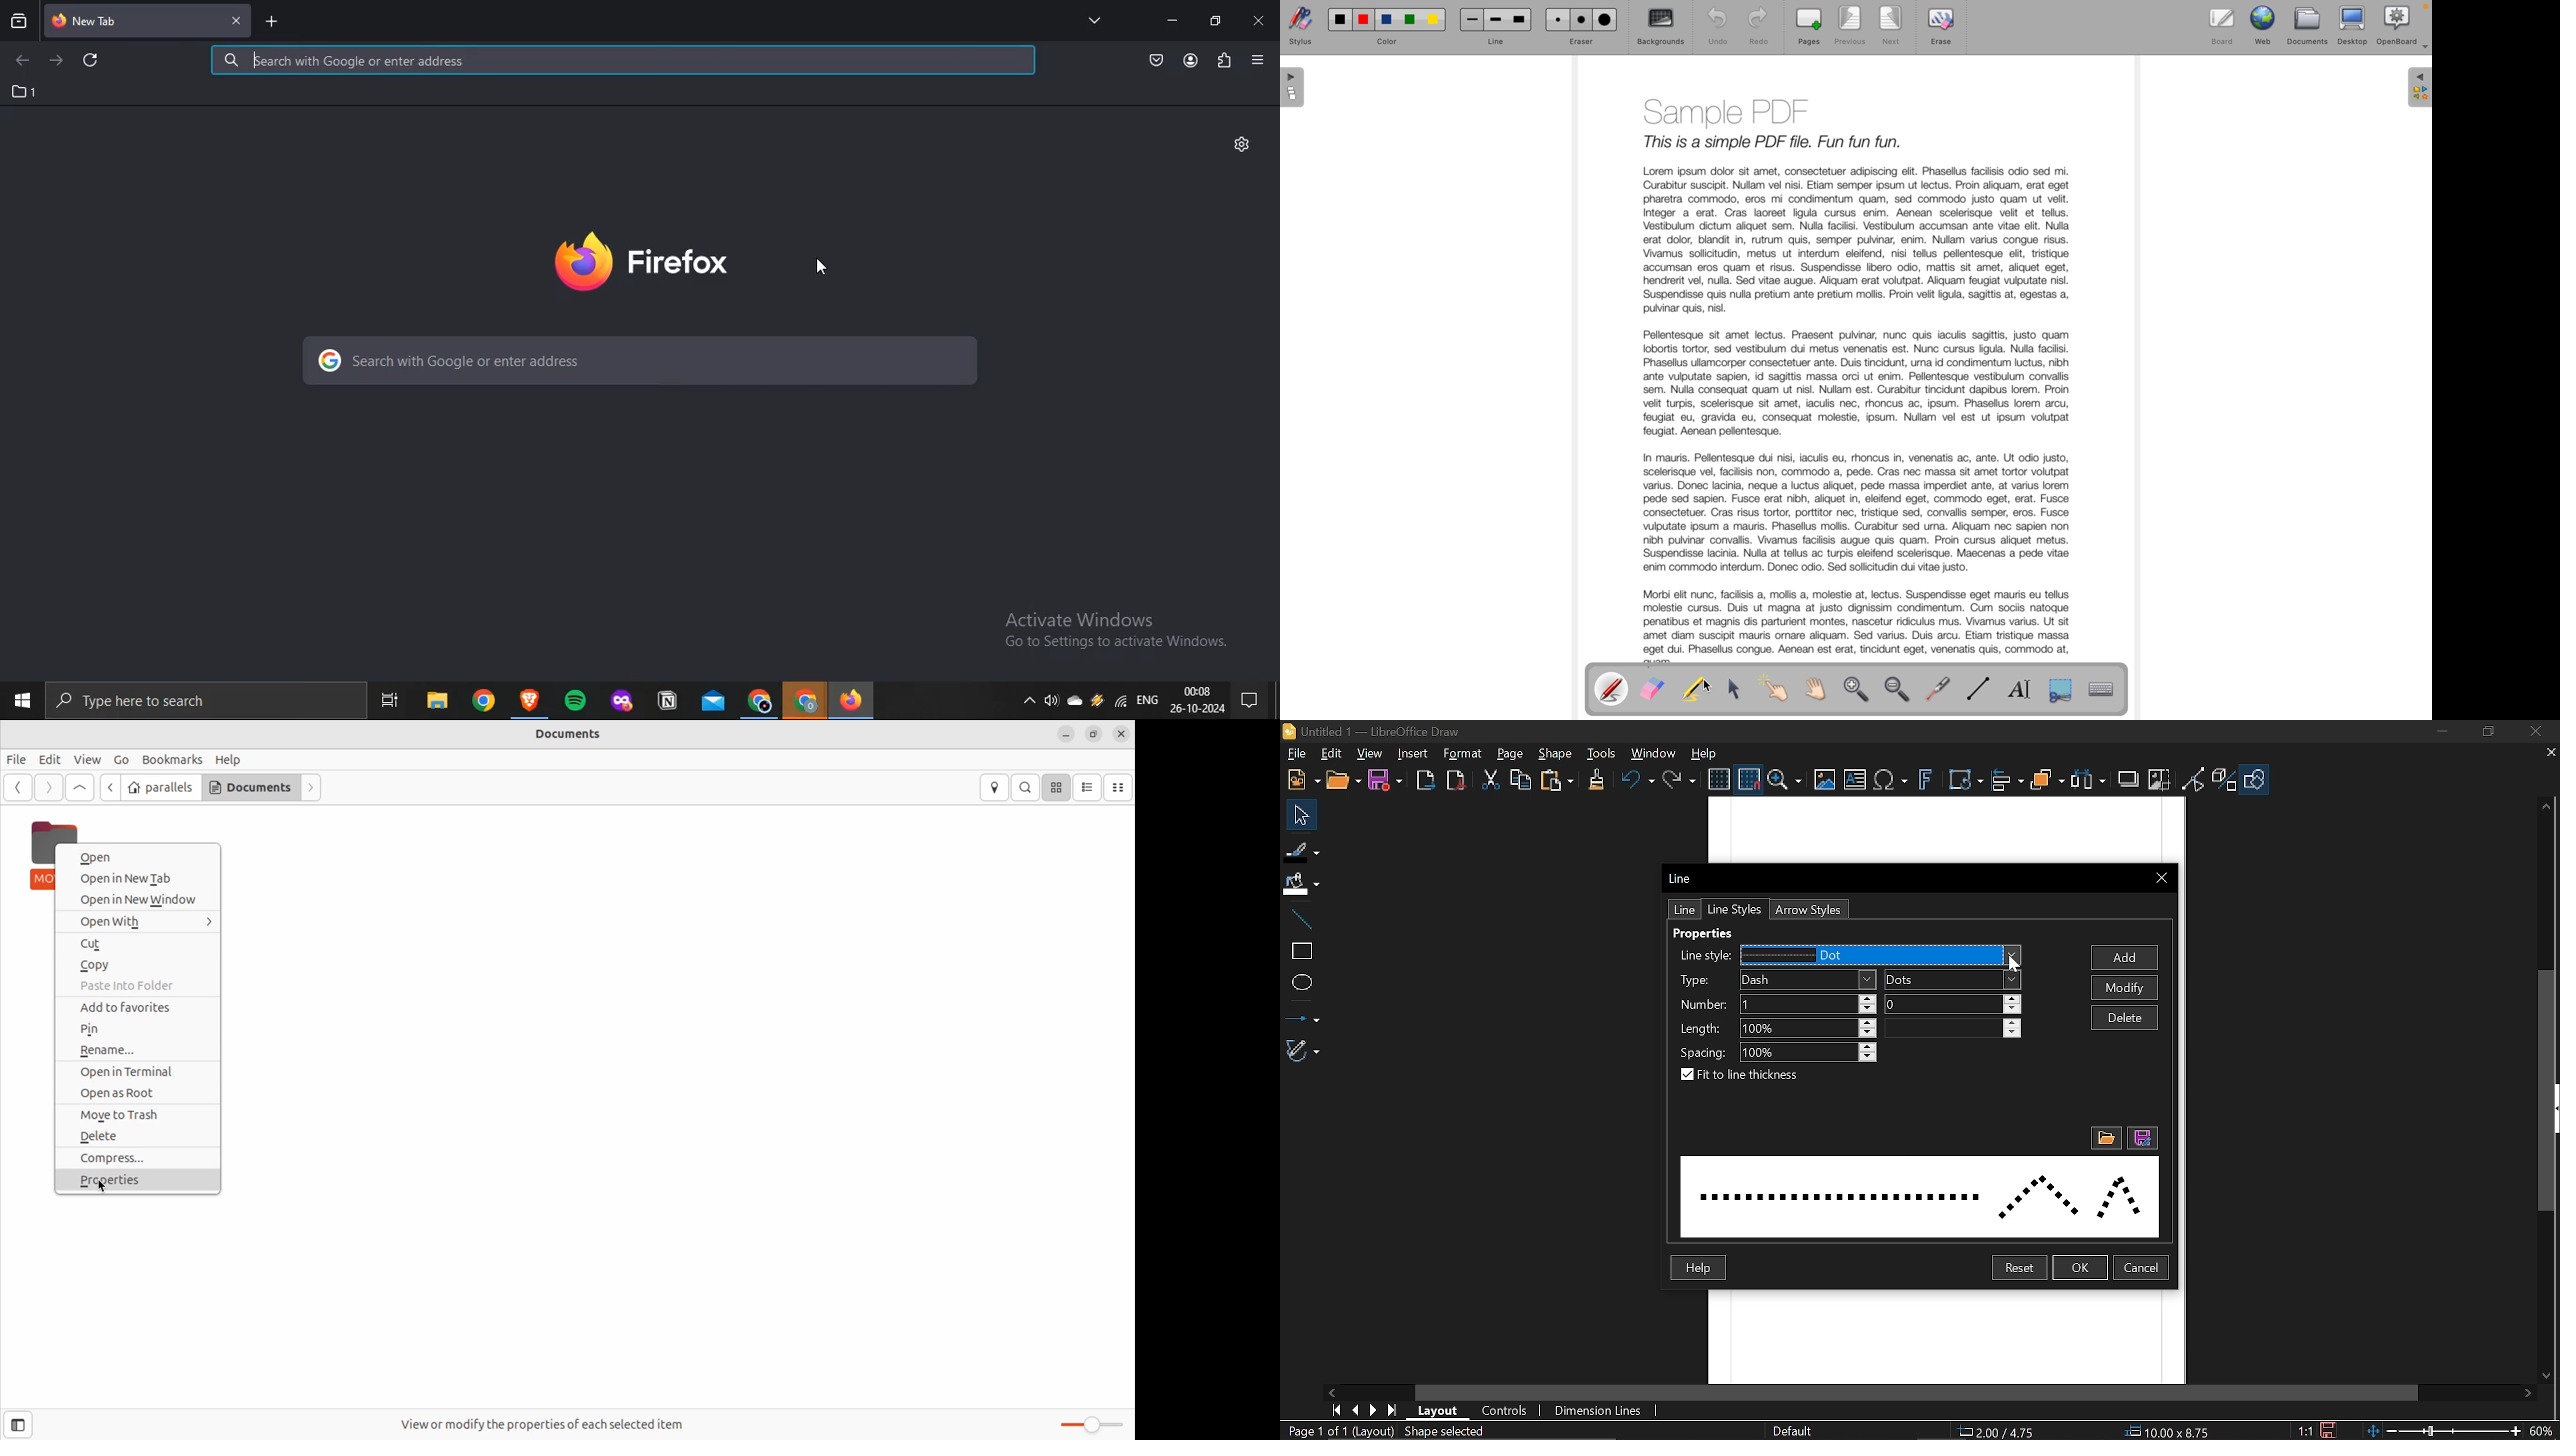 The height and width of the screenshot is (1456, 2576). What do you see at coordinates (1258, 700) in the screenshot?
I see `pc settings menu` at bounding box center [1258, 700].